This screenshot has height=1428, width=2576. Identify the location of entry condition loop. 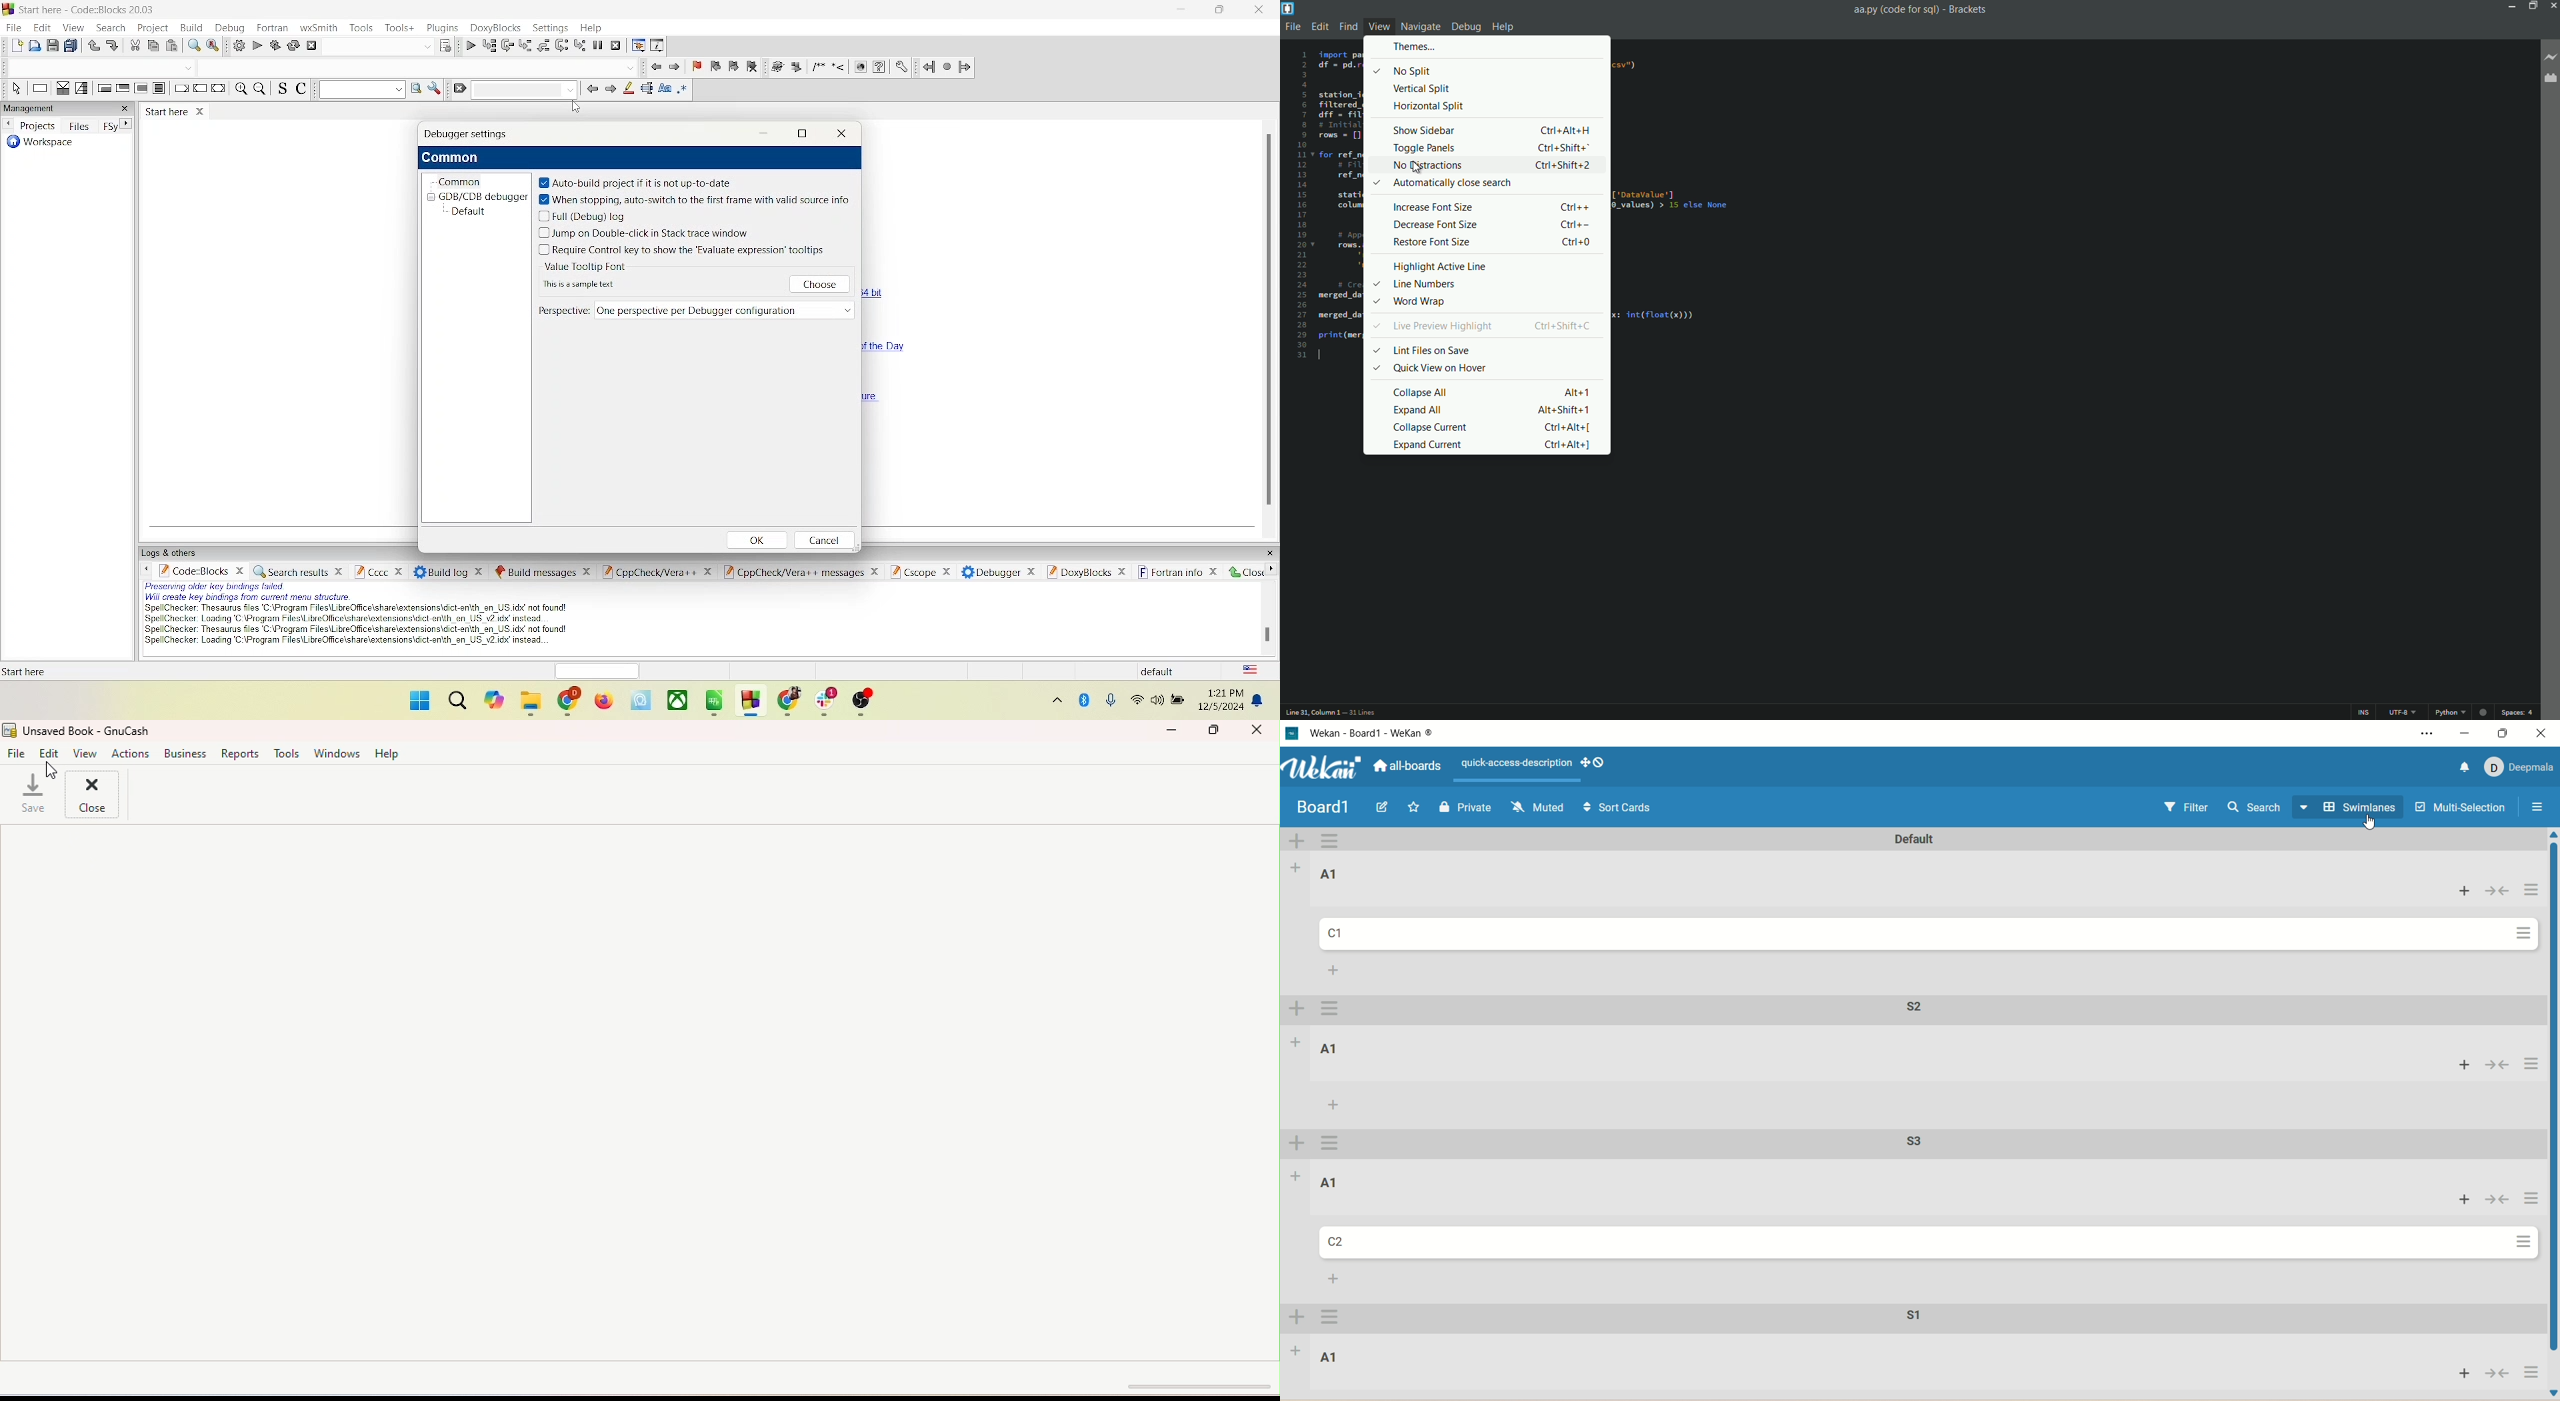
(105, 87).